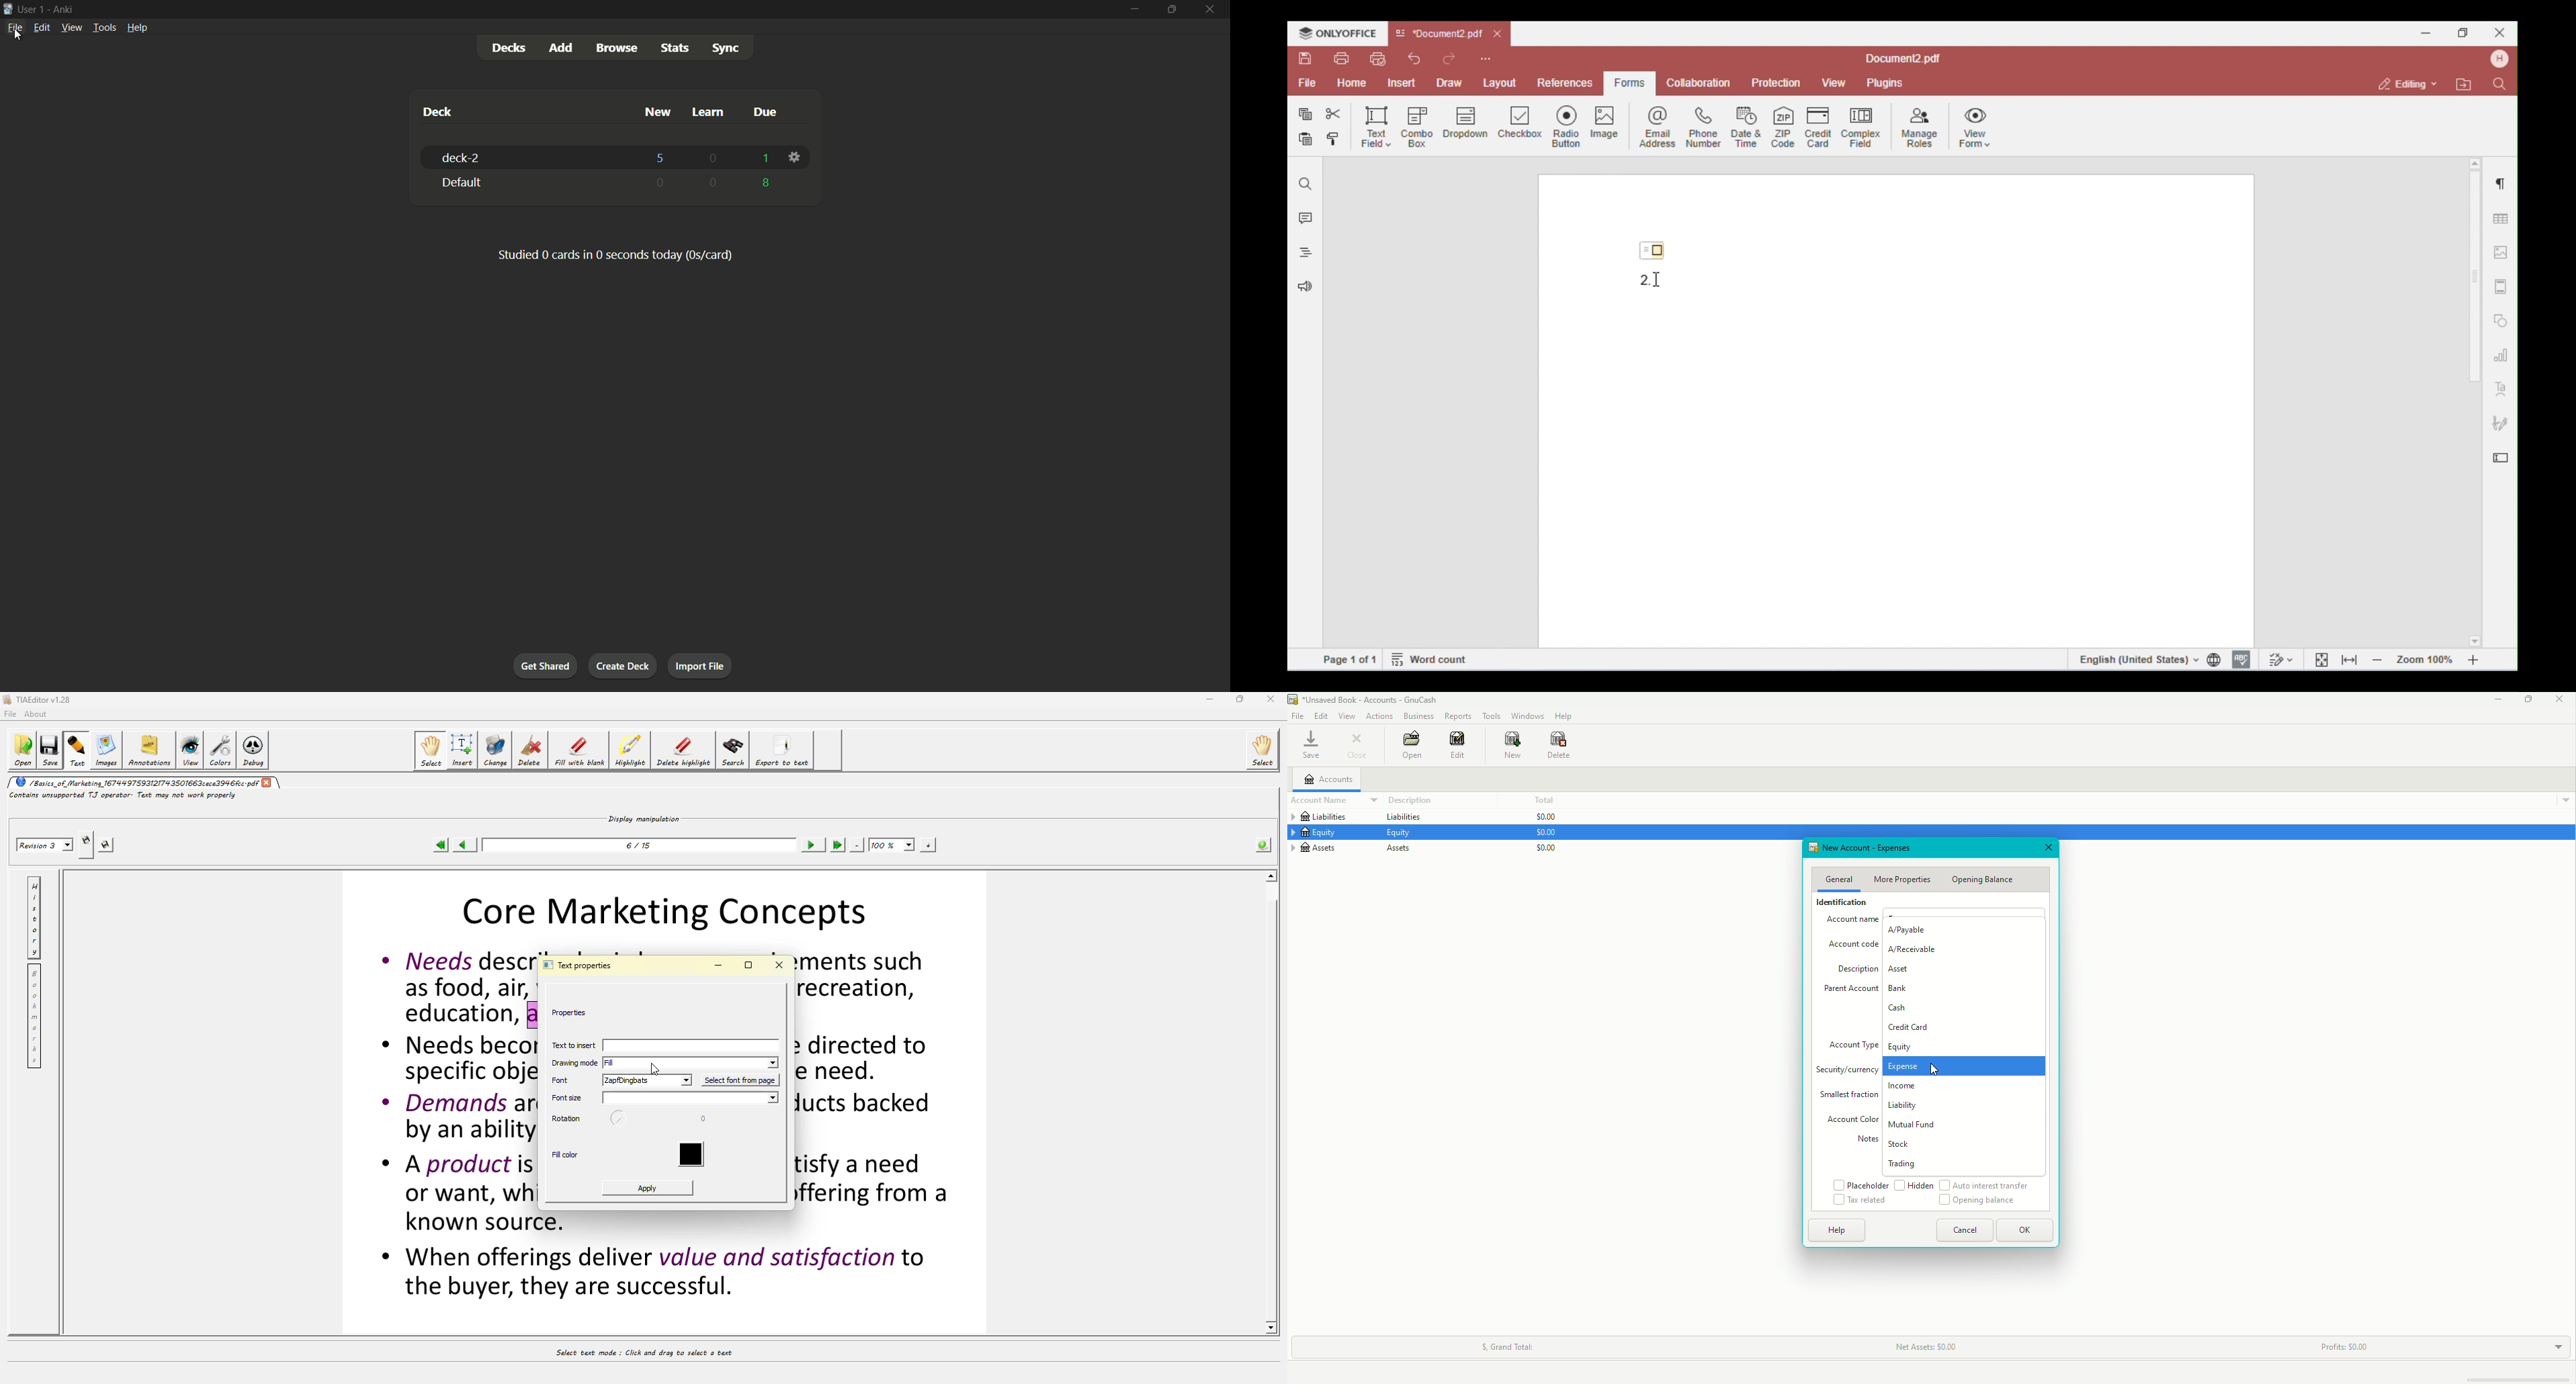  I want to click on Bank, so click(1898, 990).